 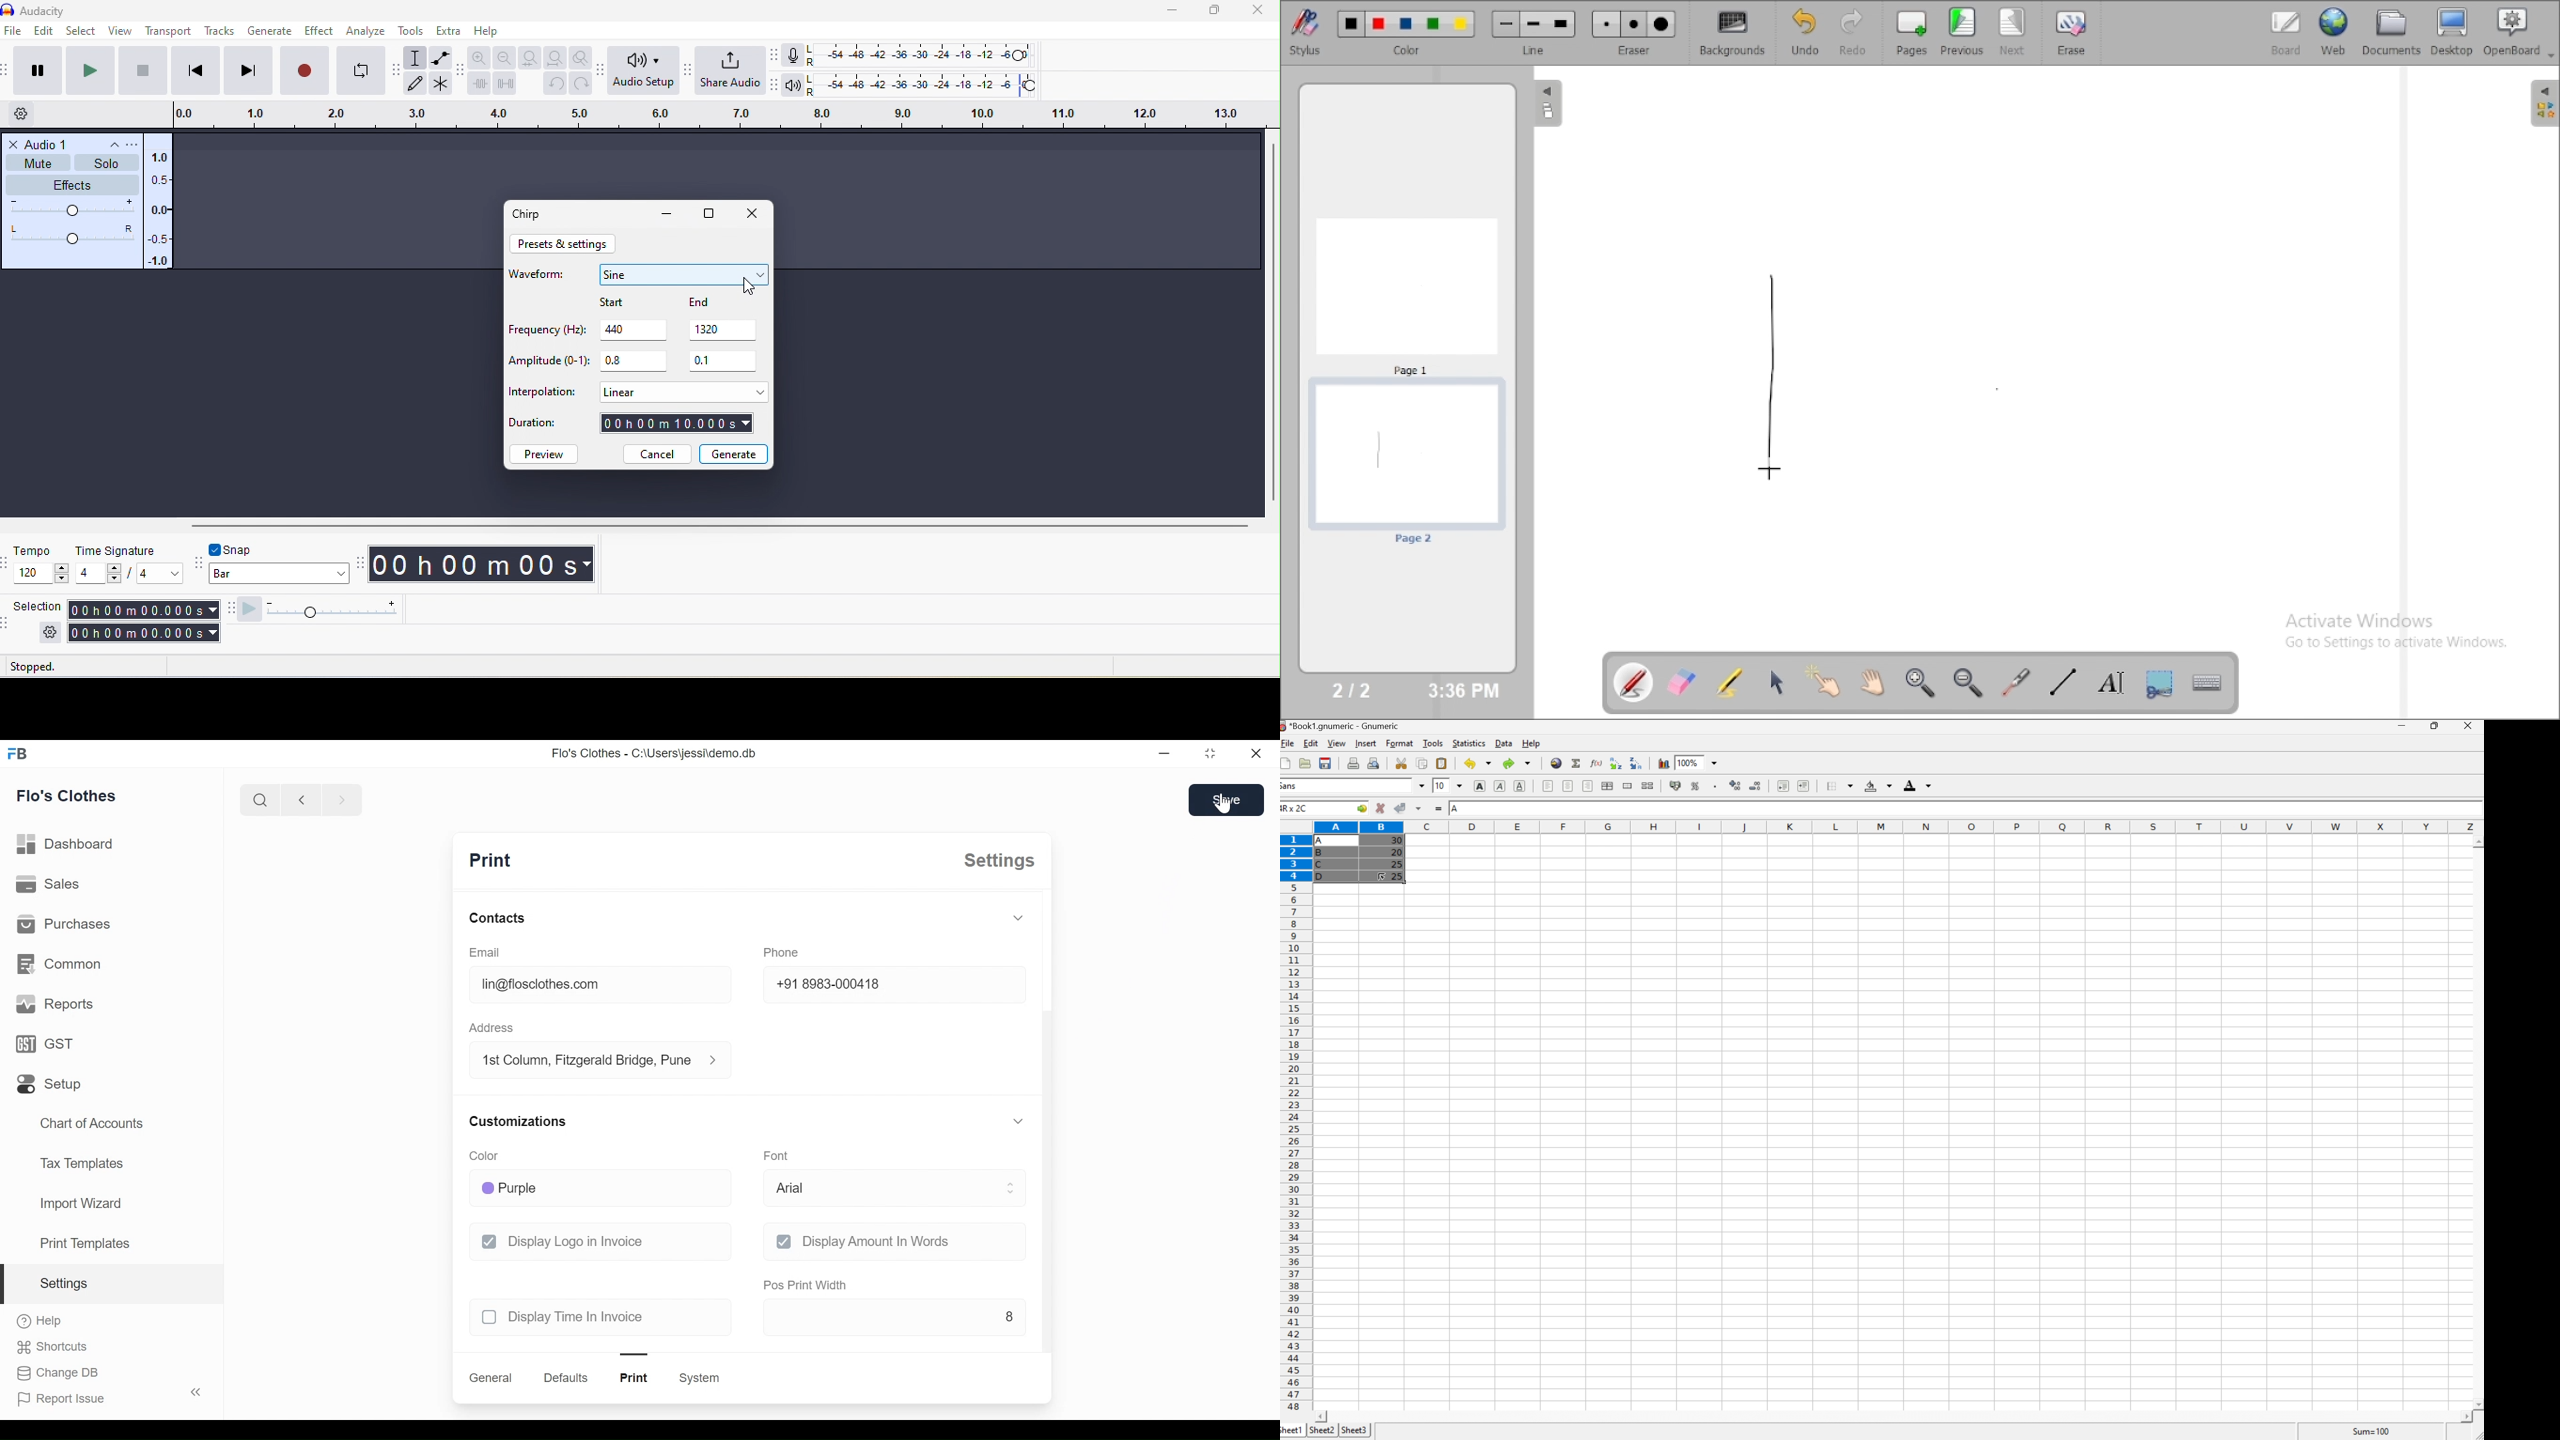 What do you see at coordinates (781, 953) in the screenshot?
I see `phone` at bounding box center [781, 953].